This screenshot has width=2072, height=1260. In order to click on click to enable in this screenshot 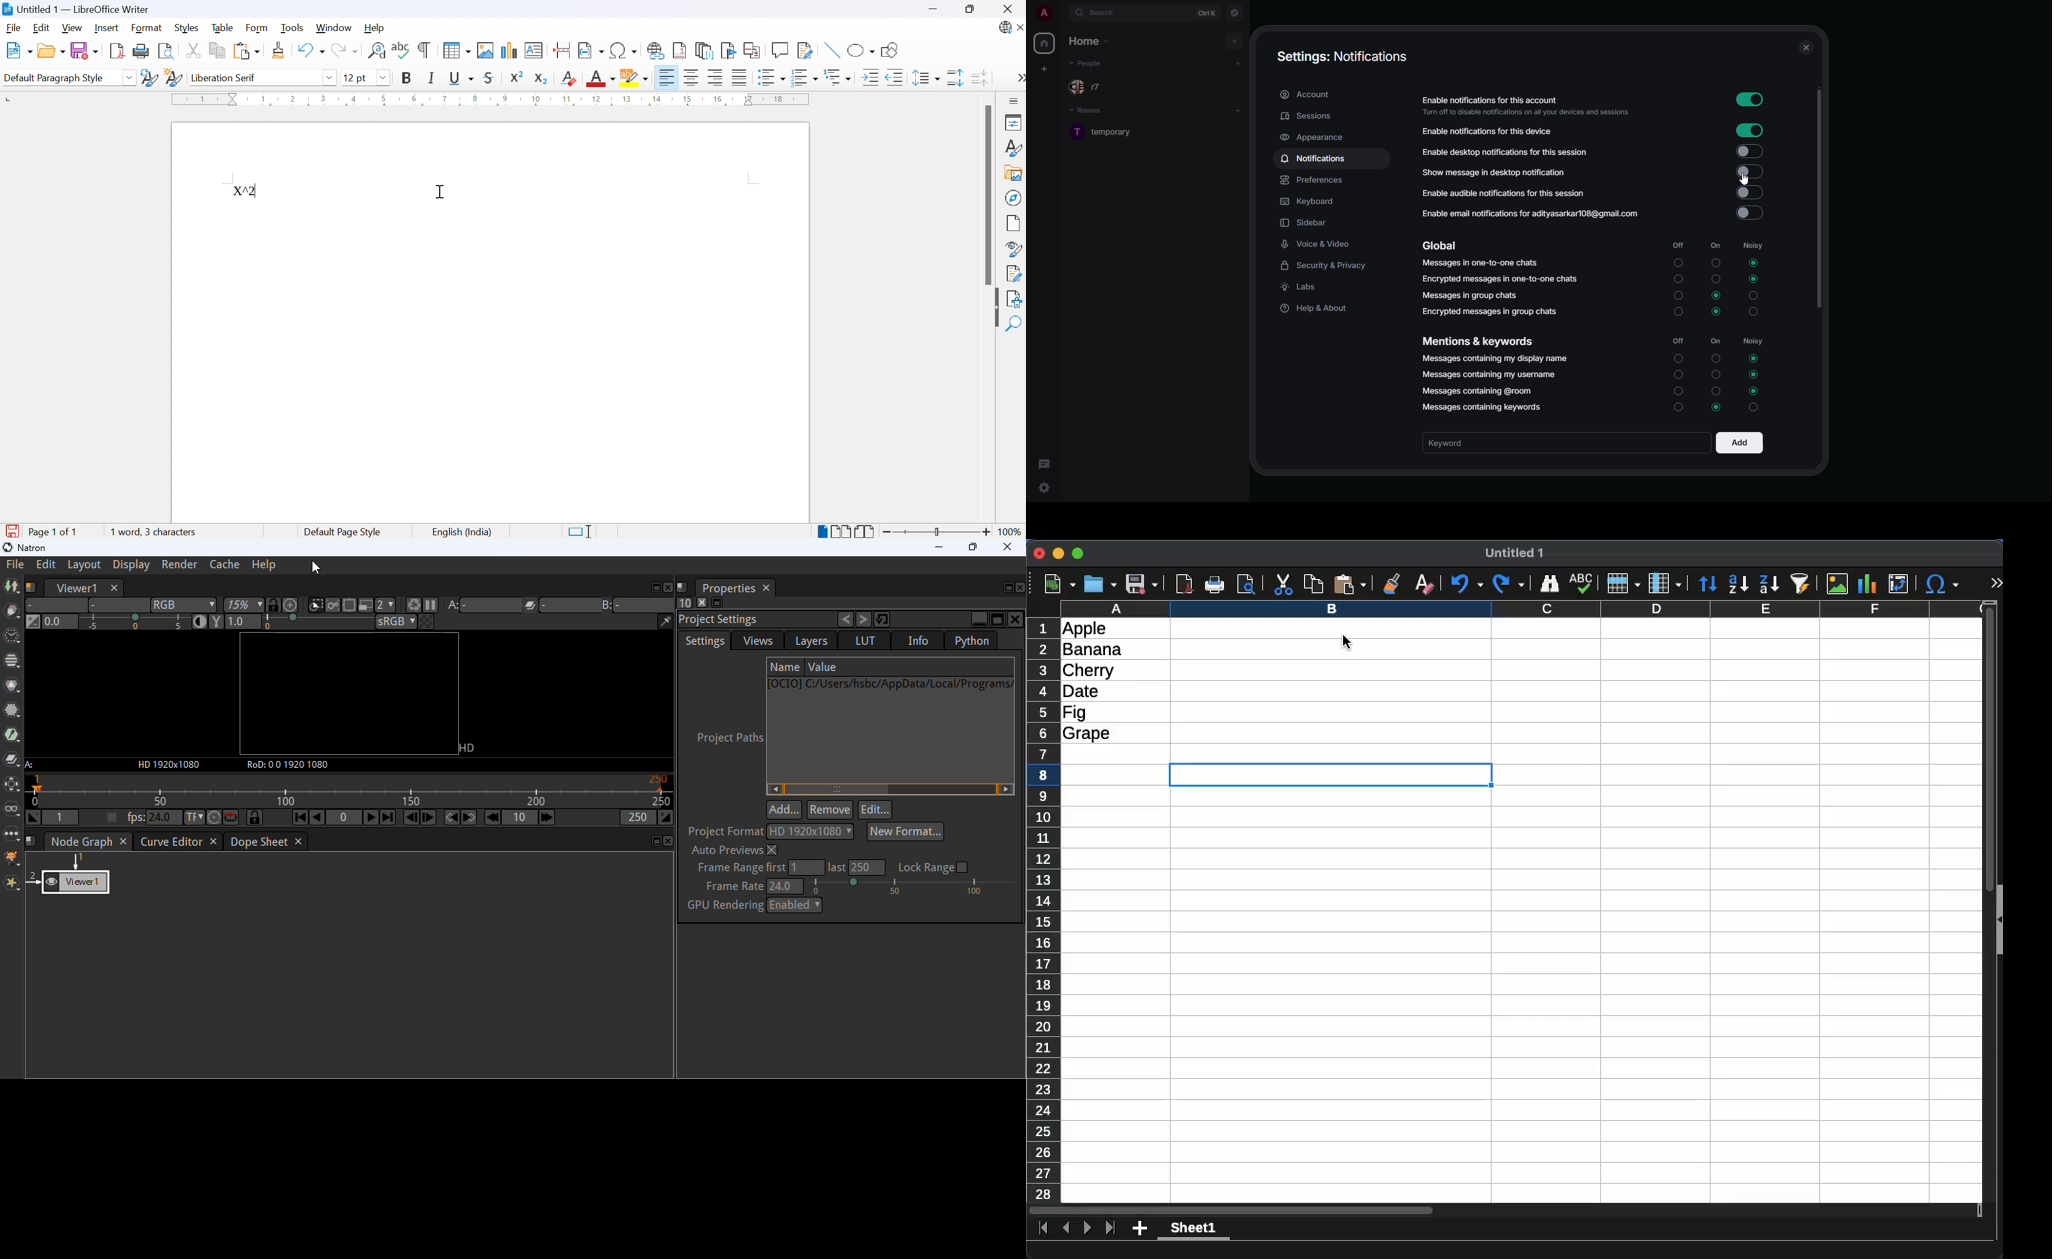, I will do `click(1750, 213)`.